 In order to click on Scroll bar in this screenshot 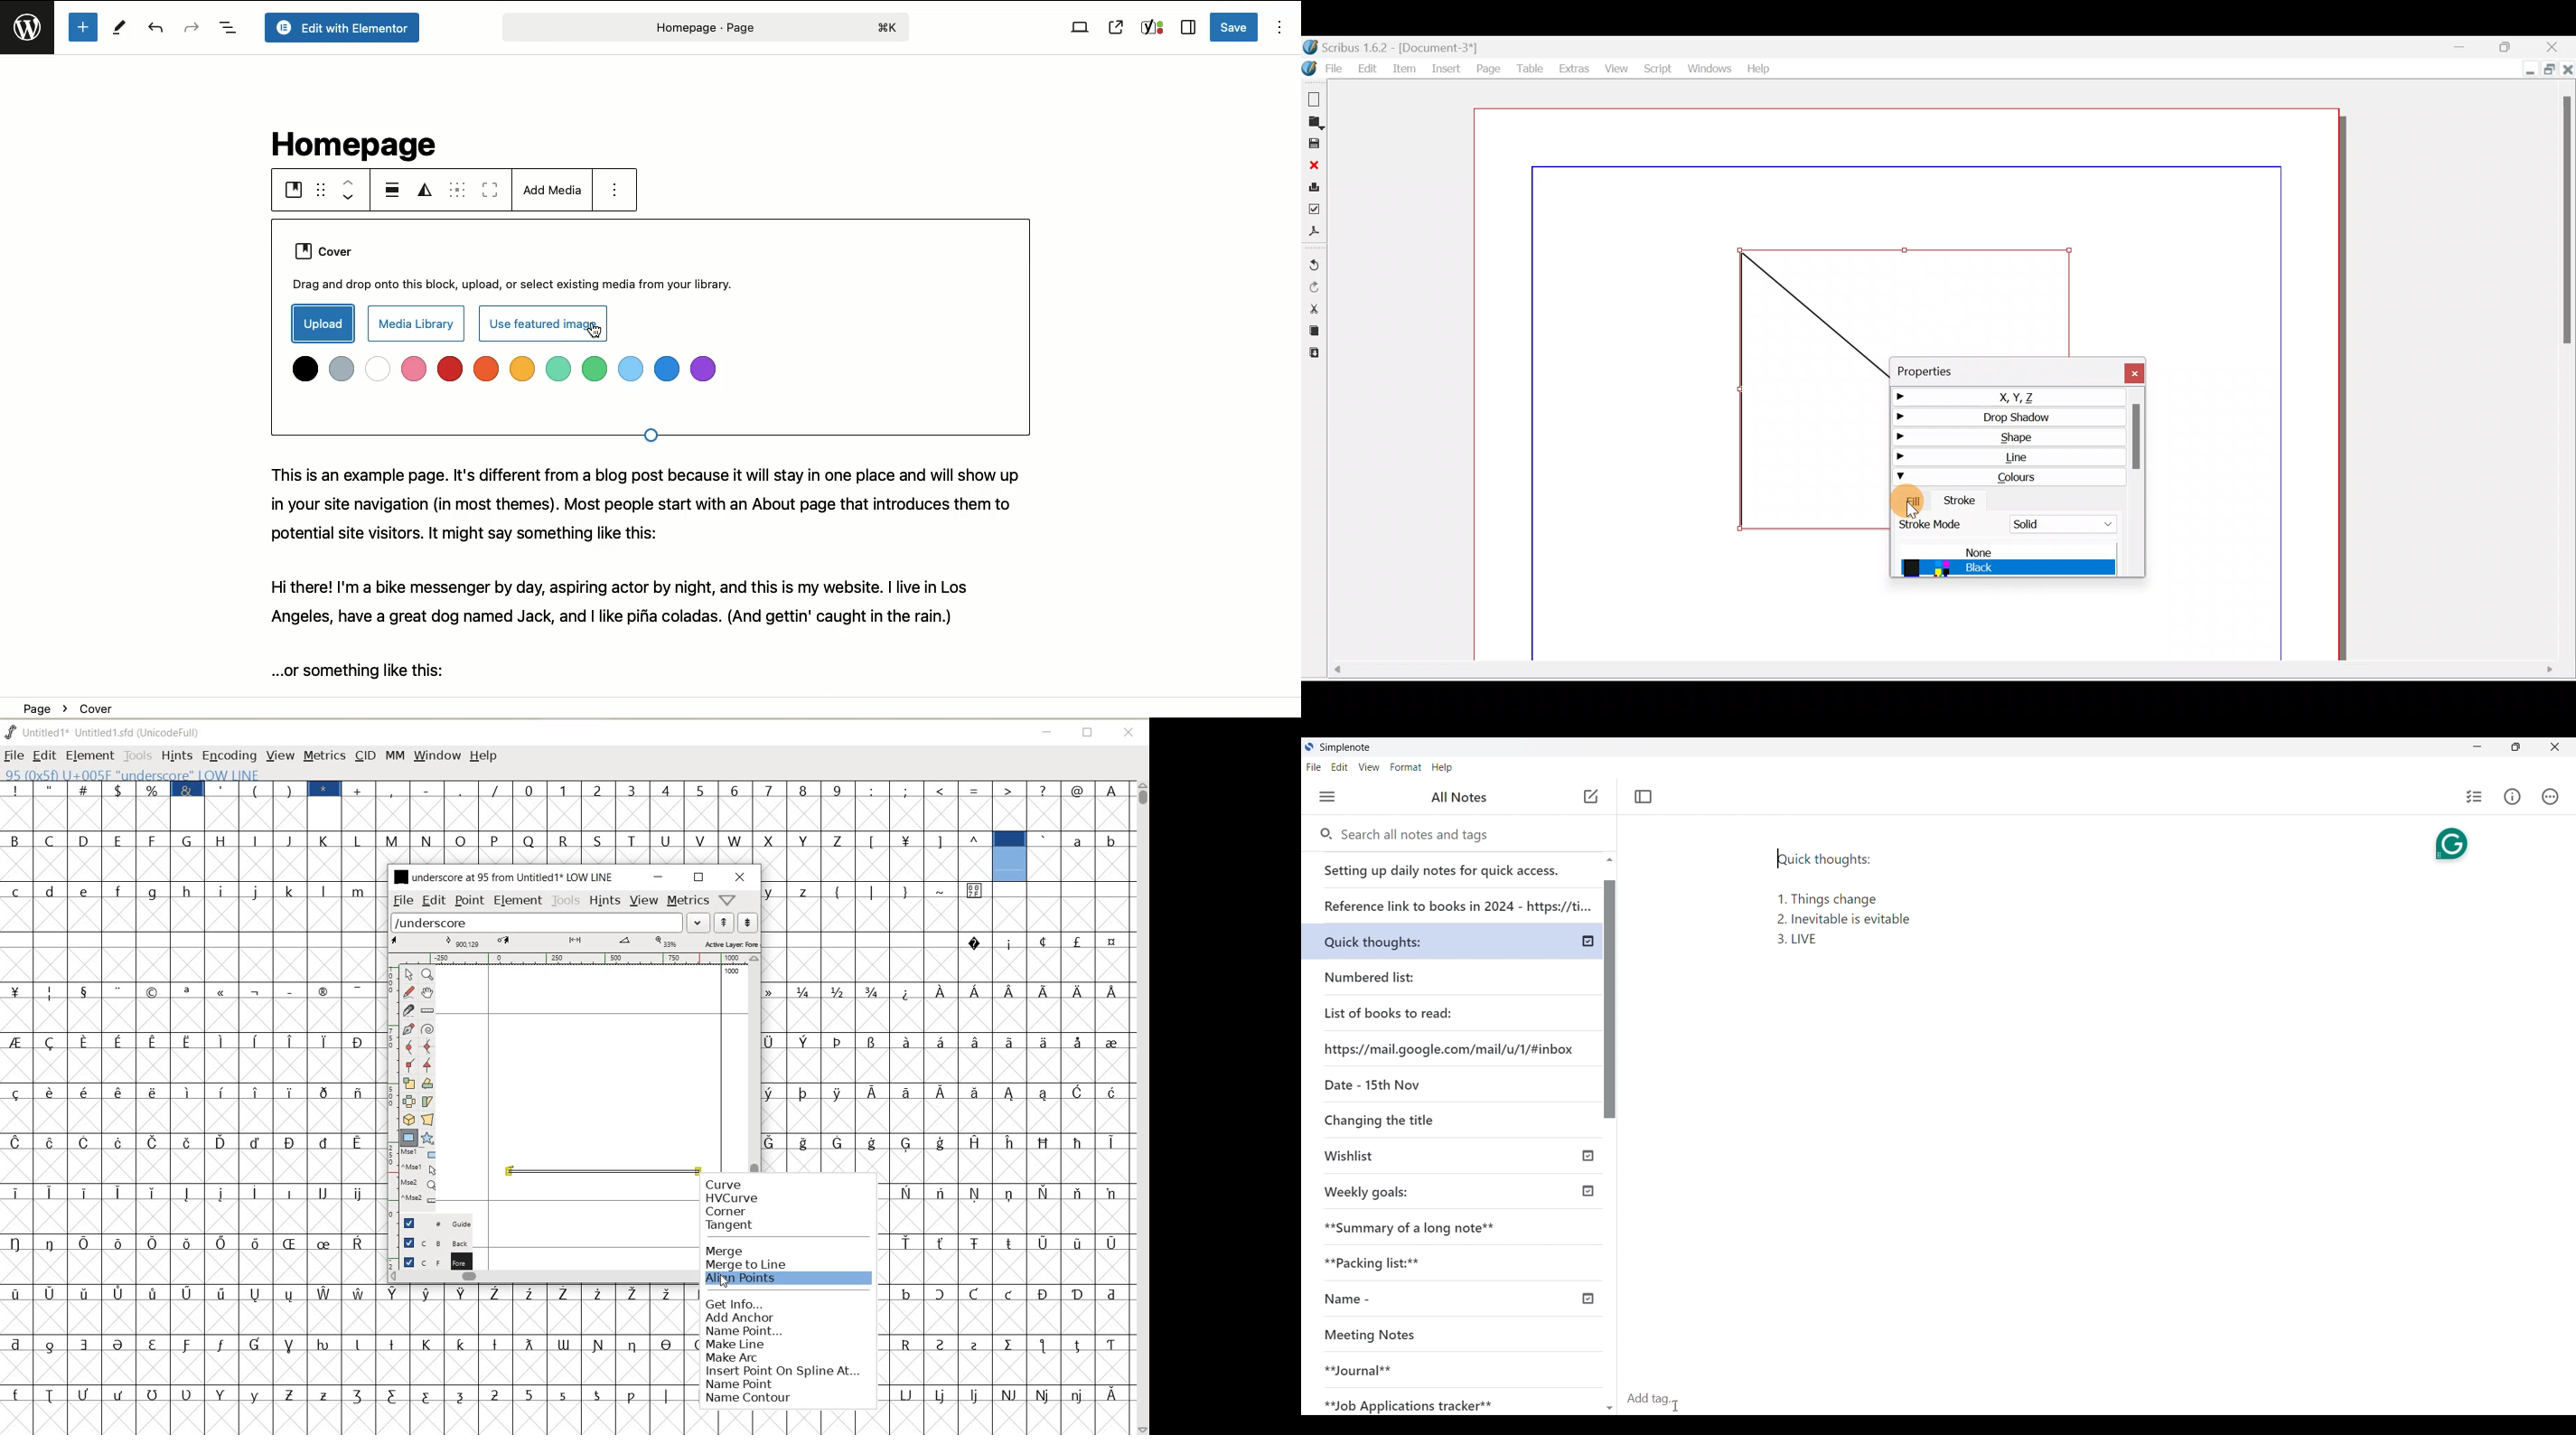, I will do `click(2137, 485)`.